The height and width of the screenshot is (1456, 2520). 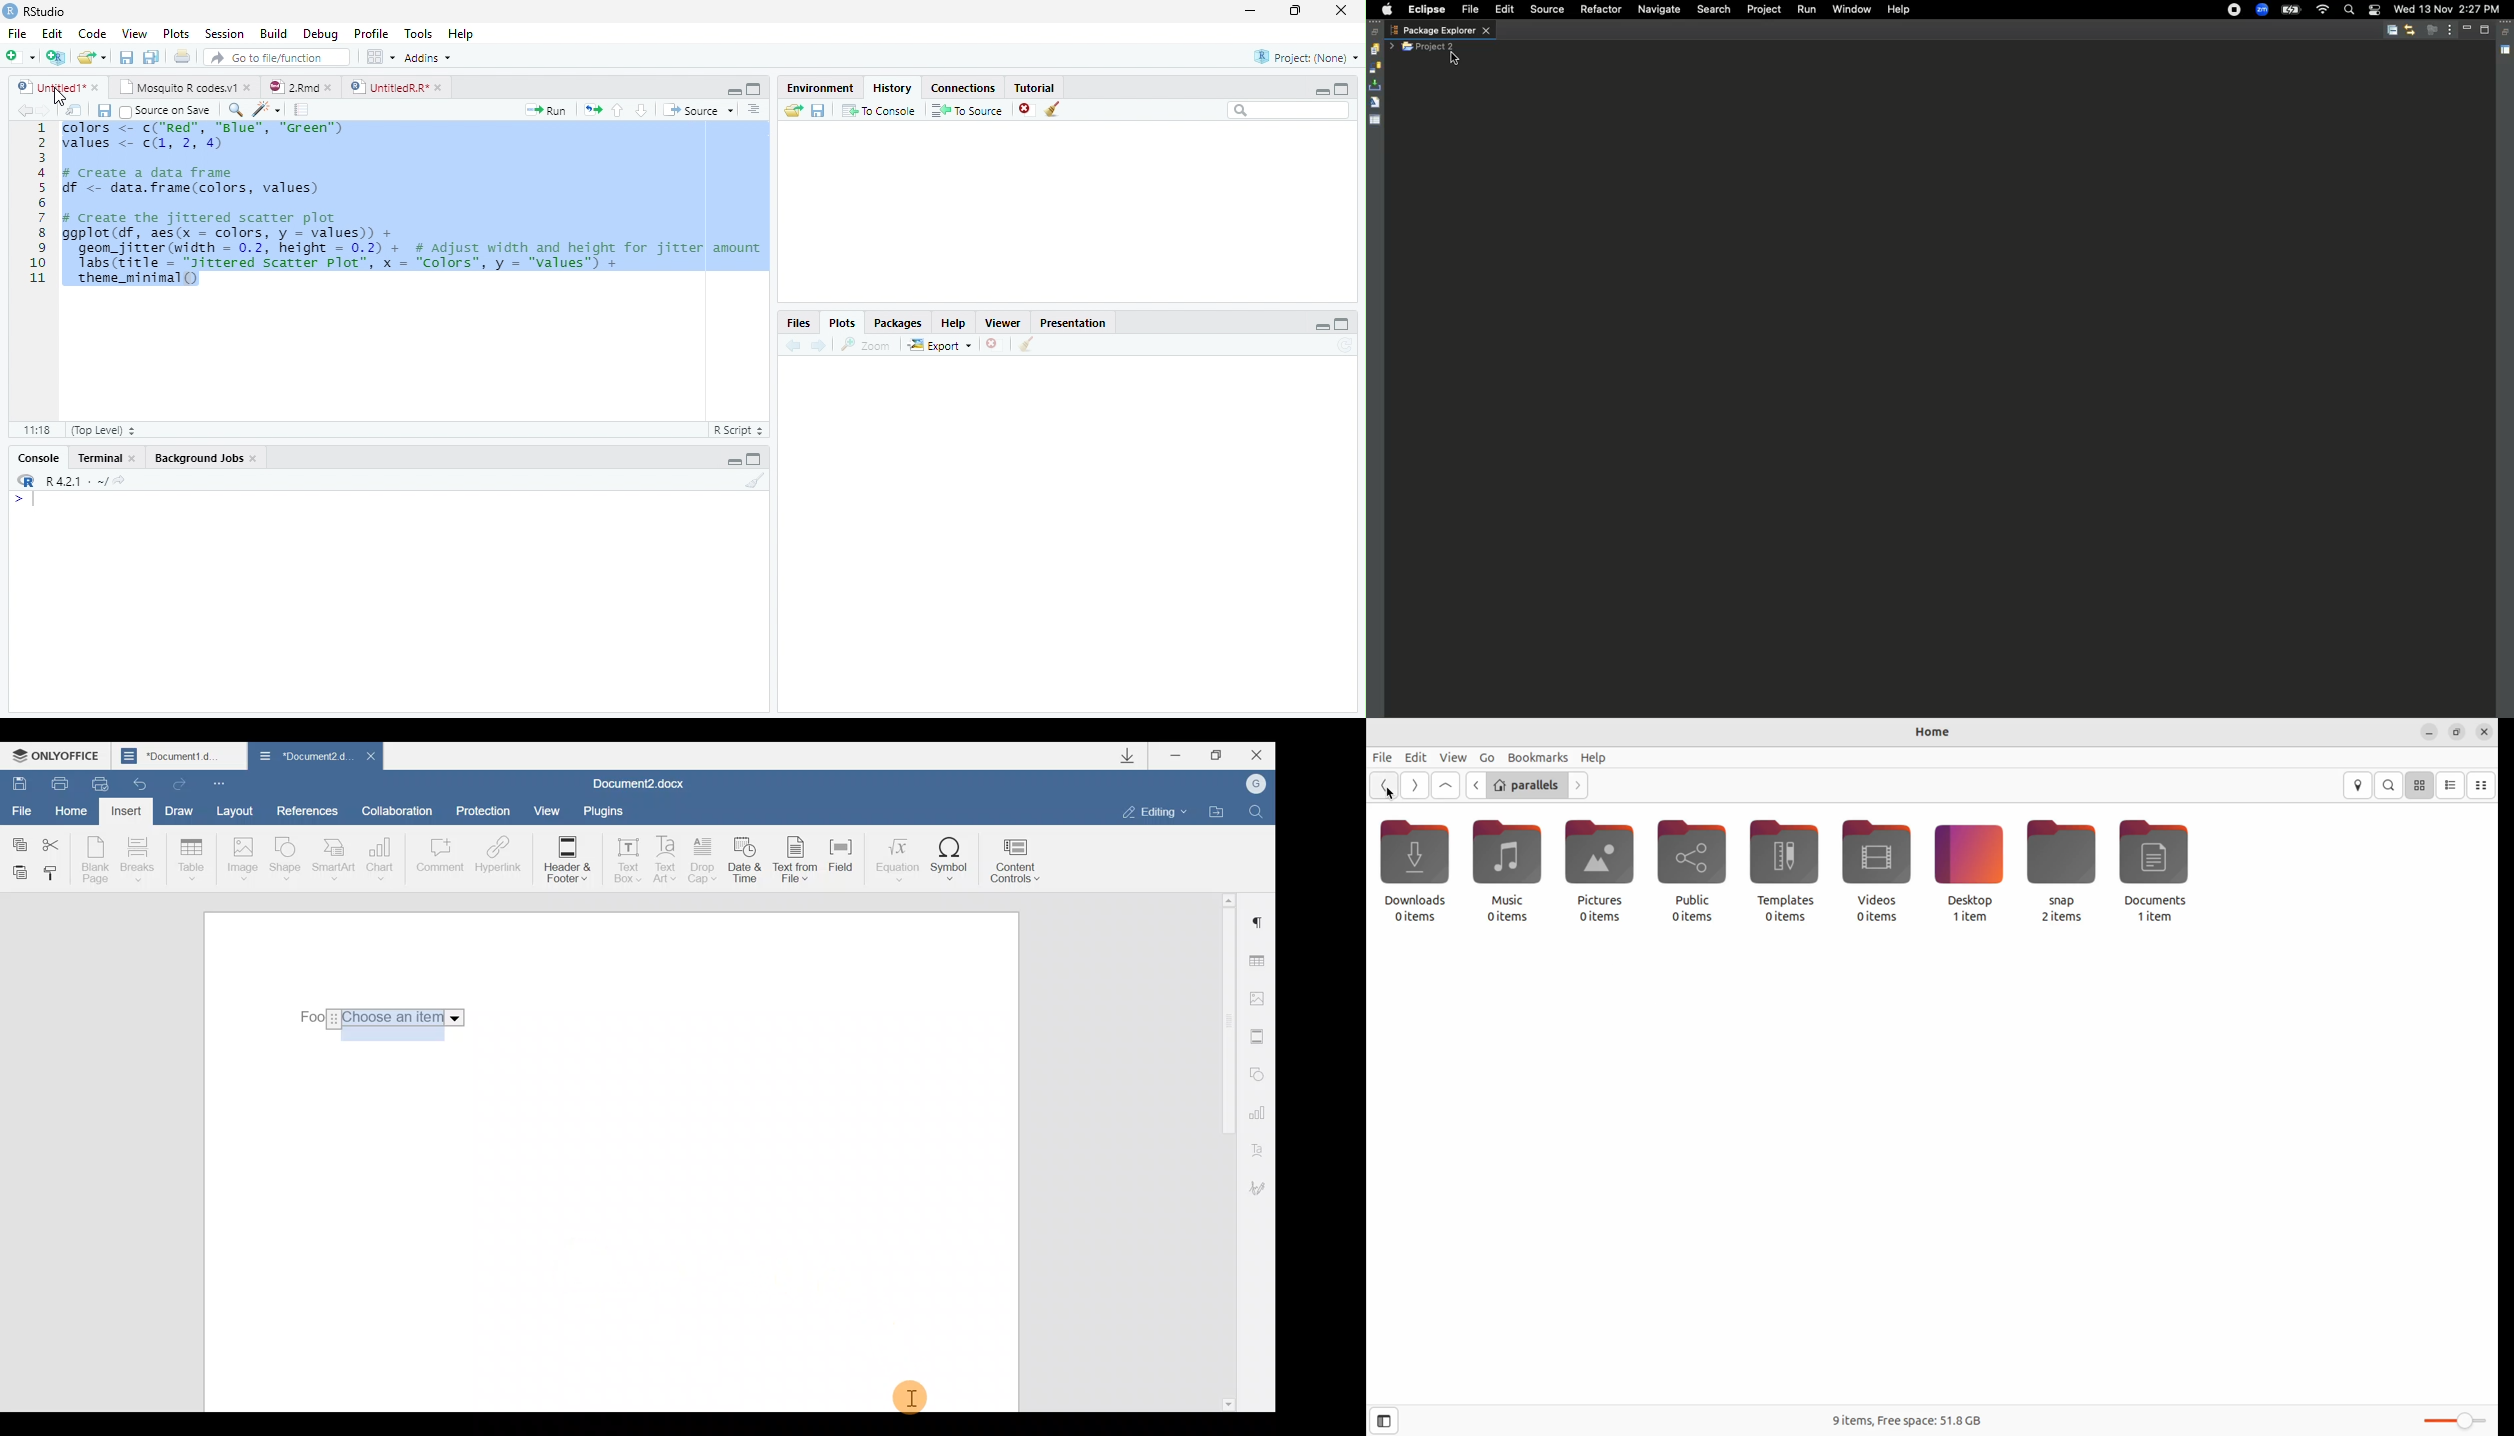 I want to click on (Top Level), so click(x=102, y=430).